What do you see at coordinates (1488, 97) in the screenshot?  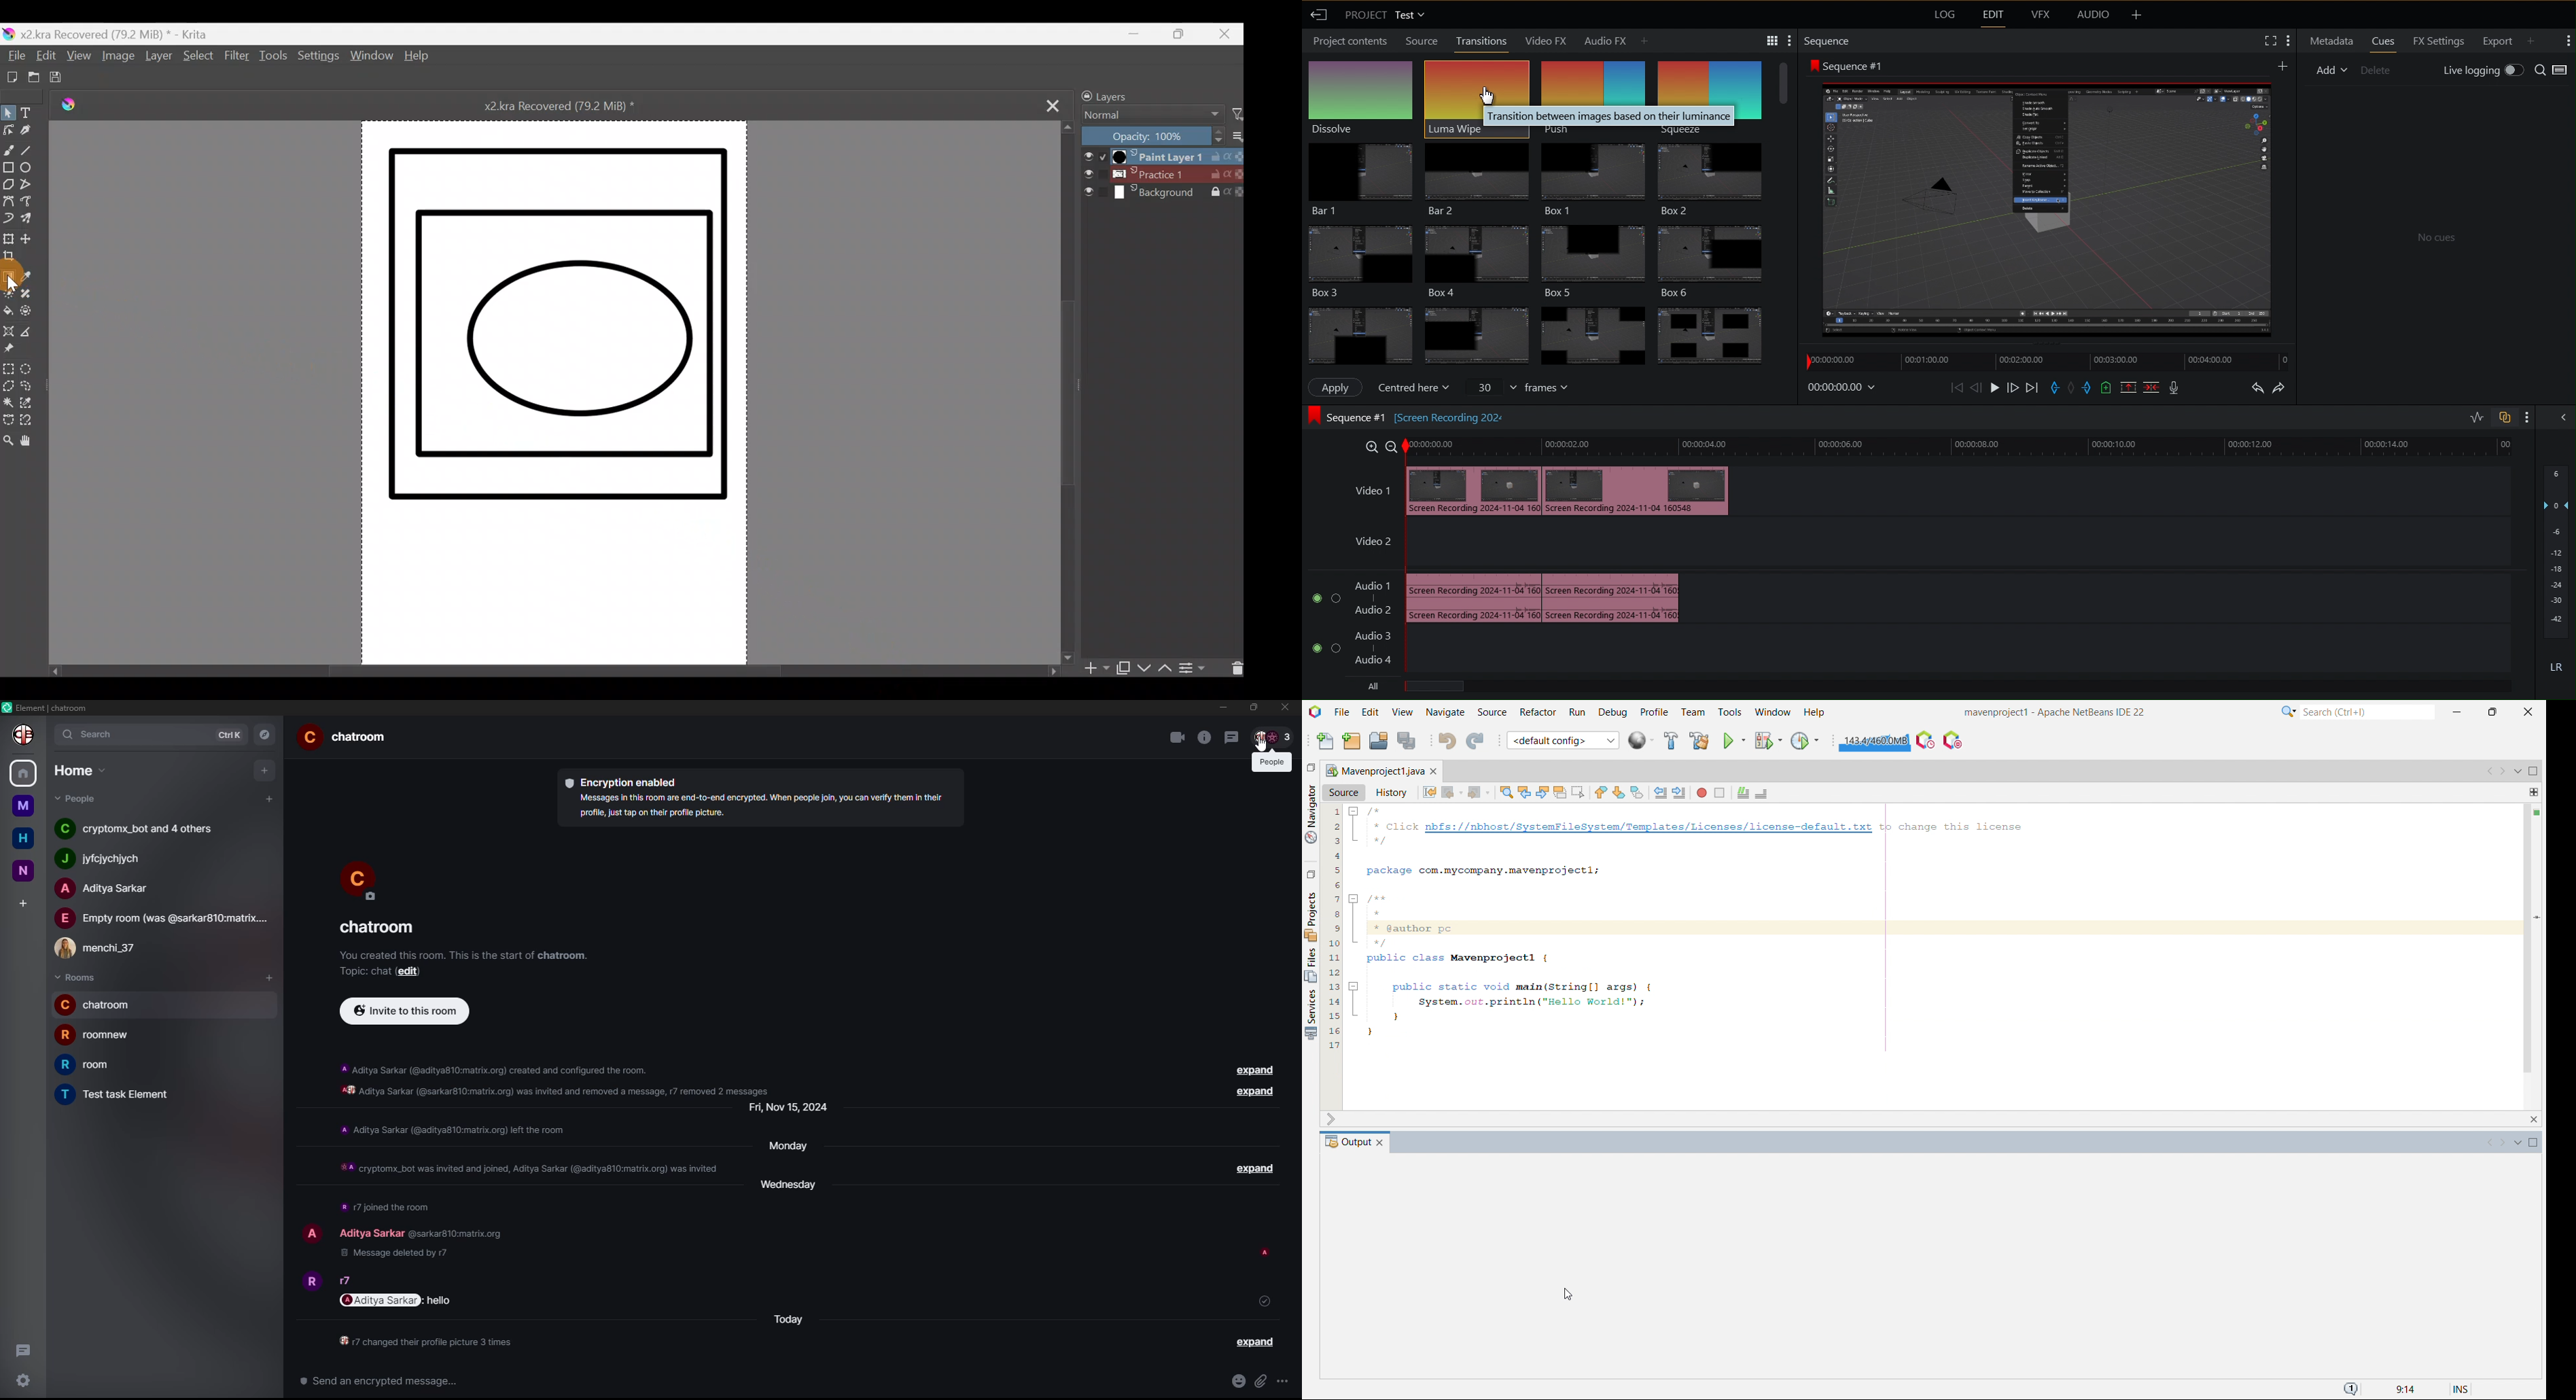 I see `Cursor` at bounding box center [1488, 97].